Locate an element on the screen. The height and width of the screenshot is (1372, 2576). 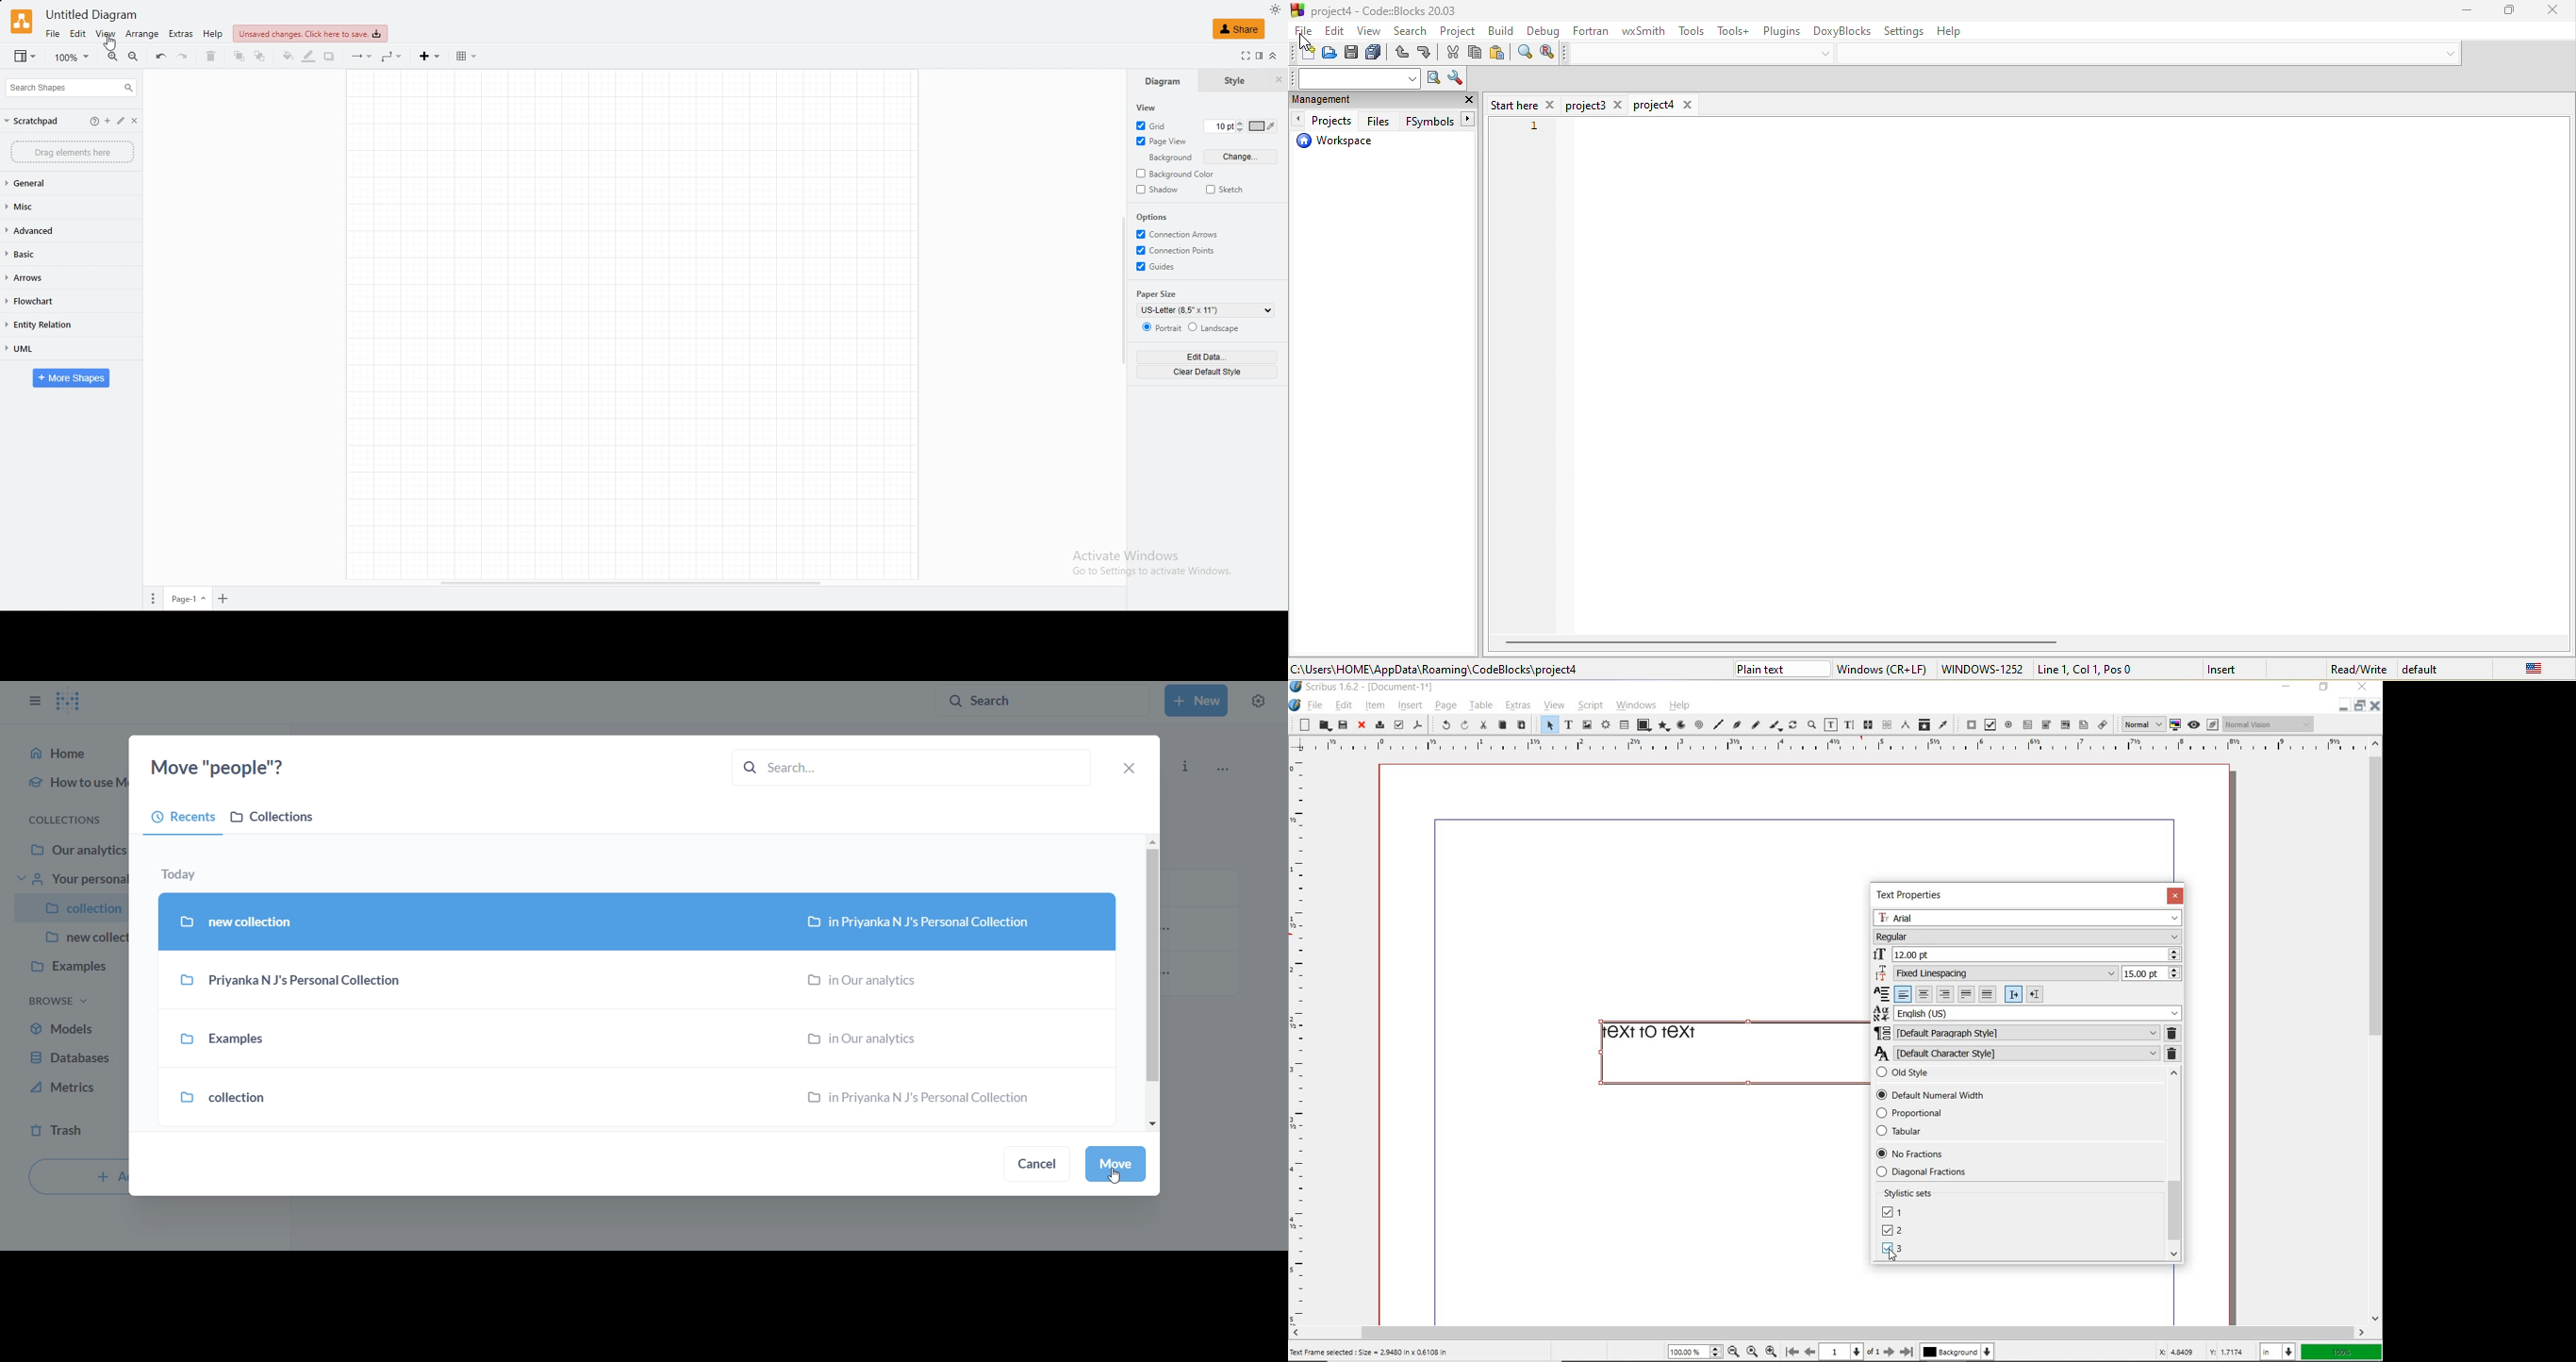
in is located at coordinates (2280, 1351).